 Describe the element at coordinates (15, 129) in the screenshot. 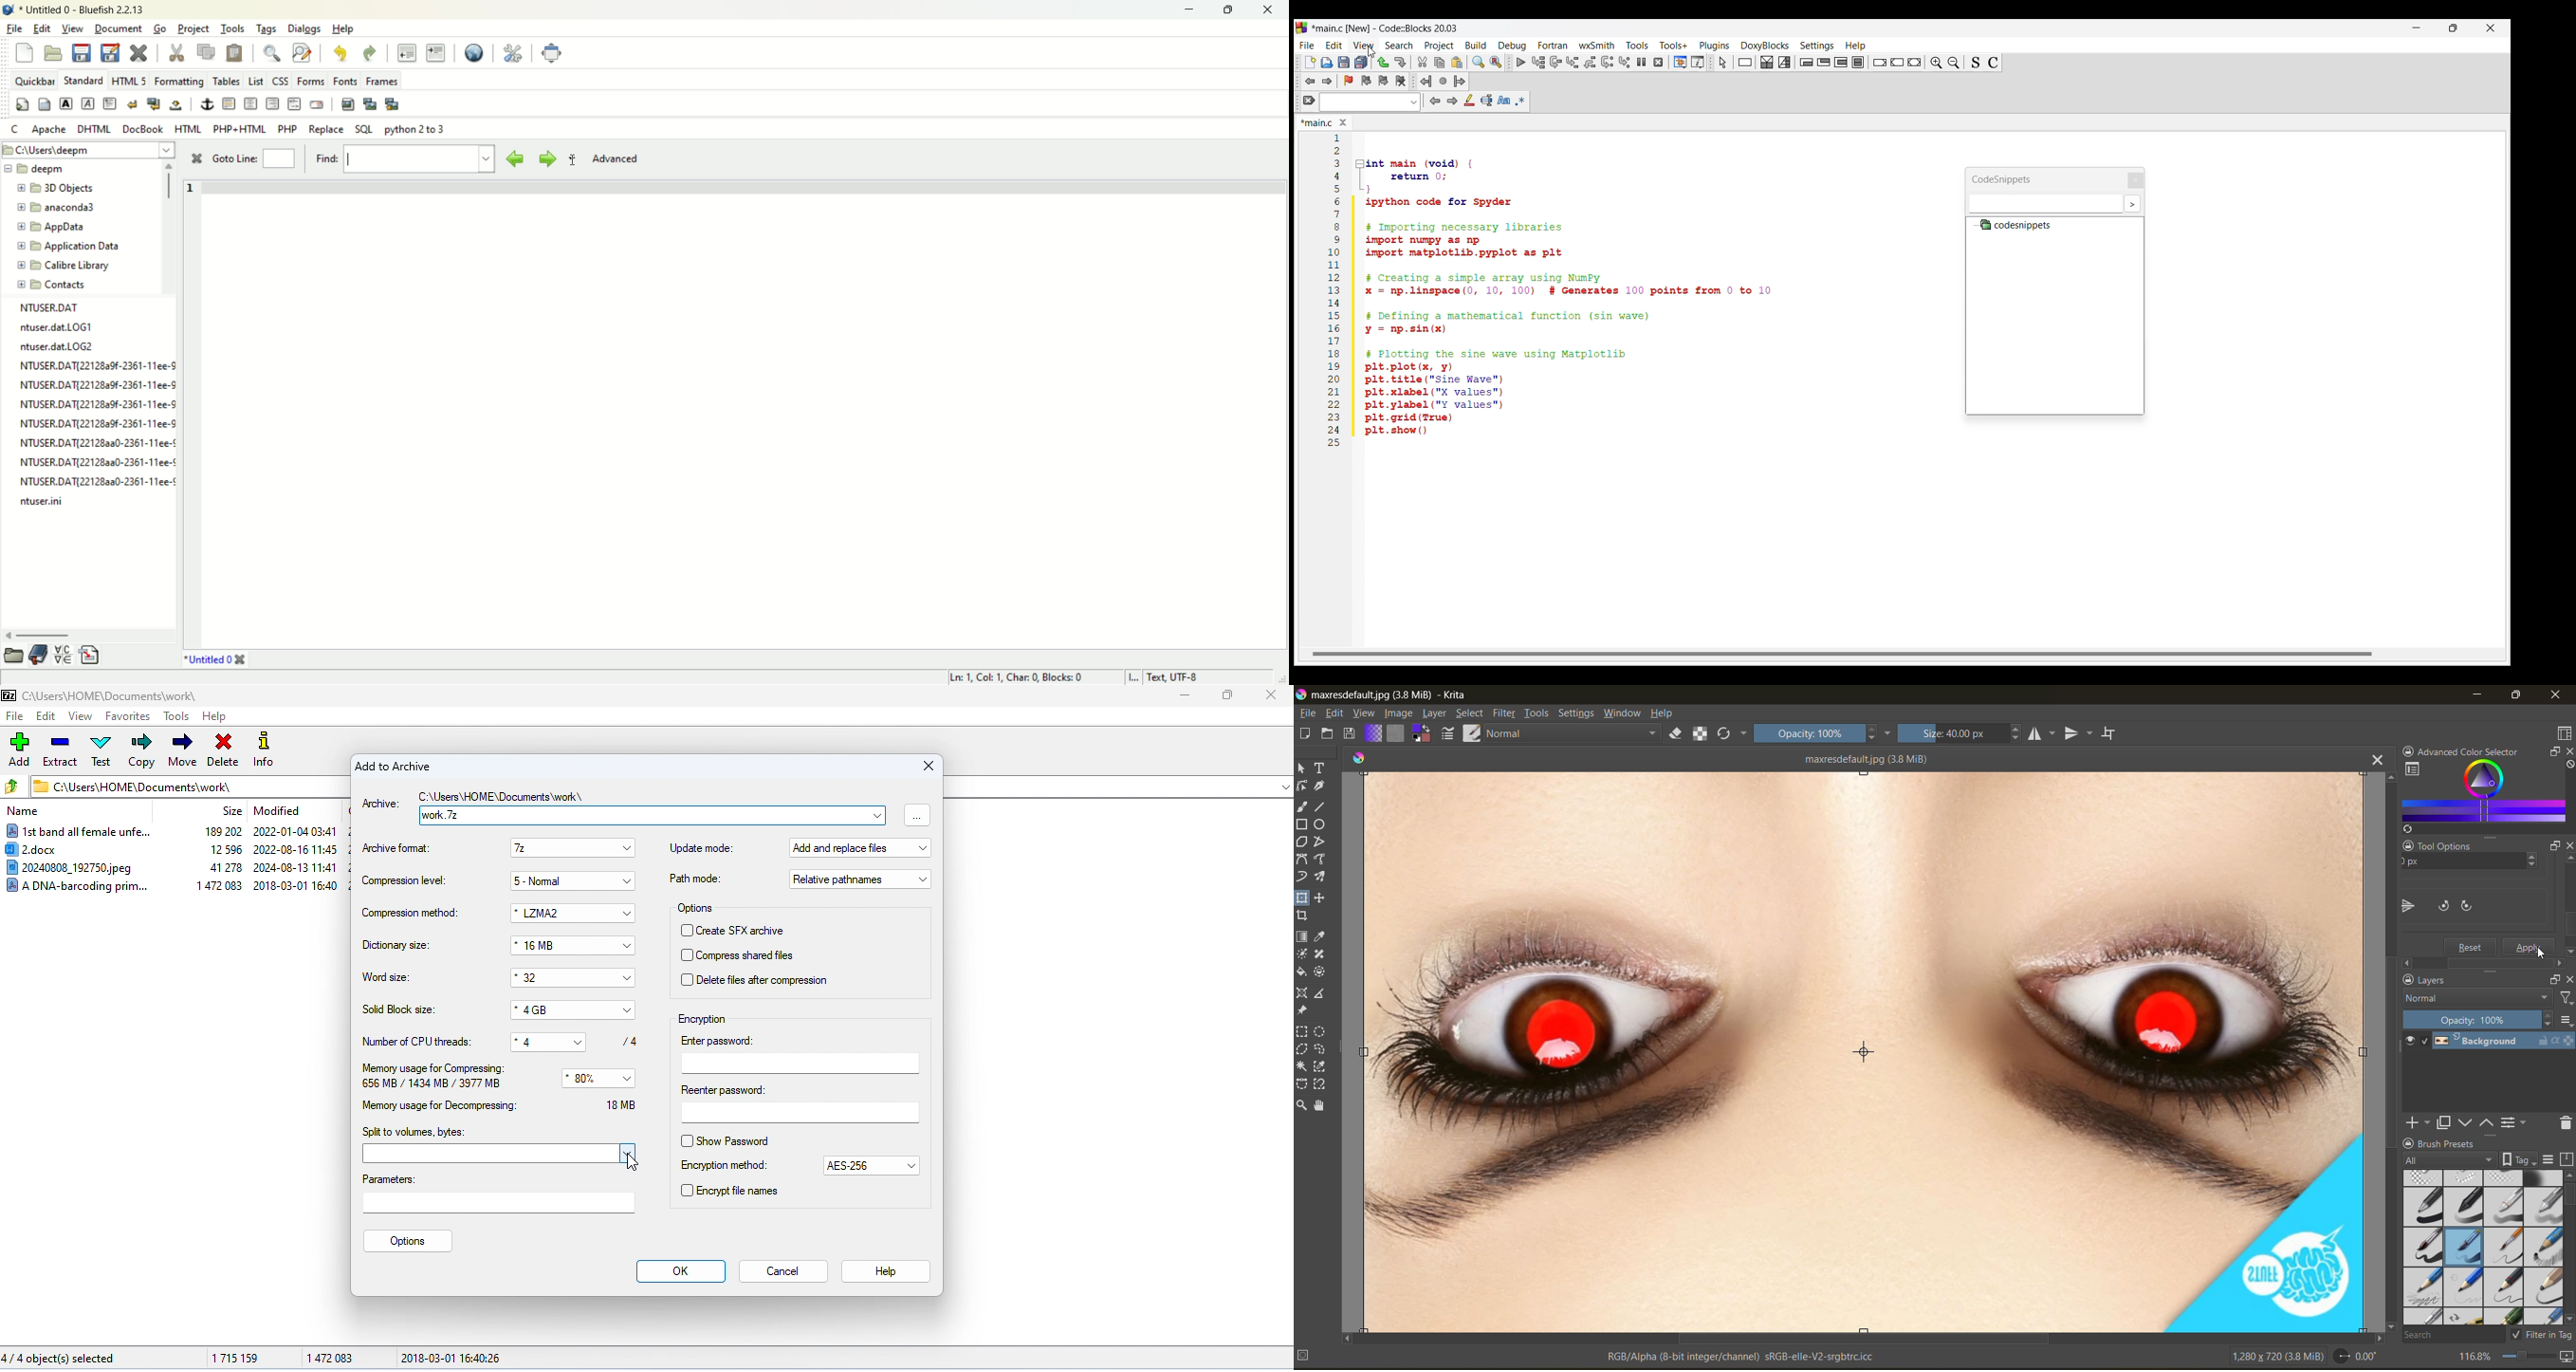

I see `C` at that location.